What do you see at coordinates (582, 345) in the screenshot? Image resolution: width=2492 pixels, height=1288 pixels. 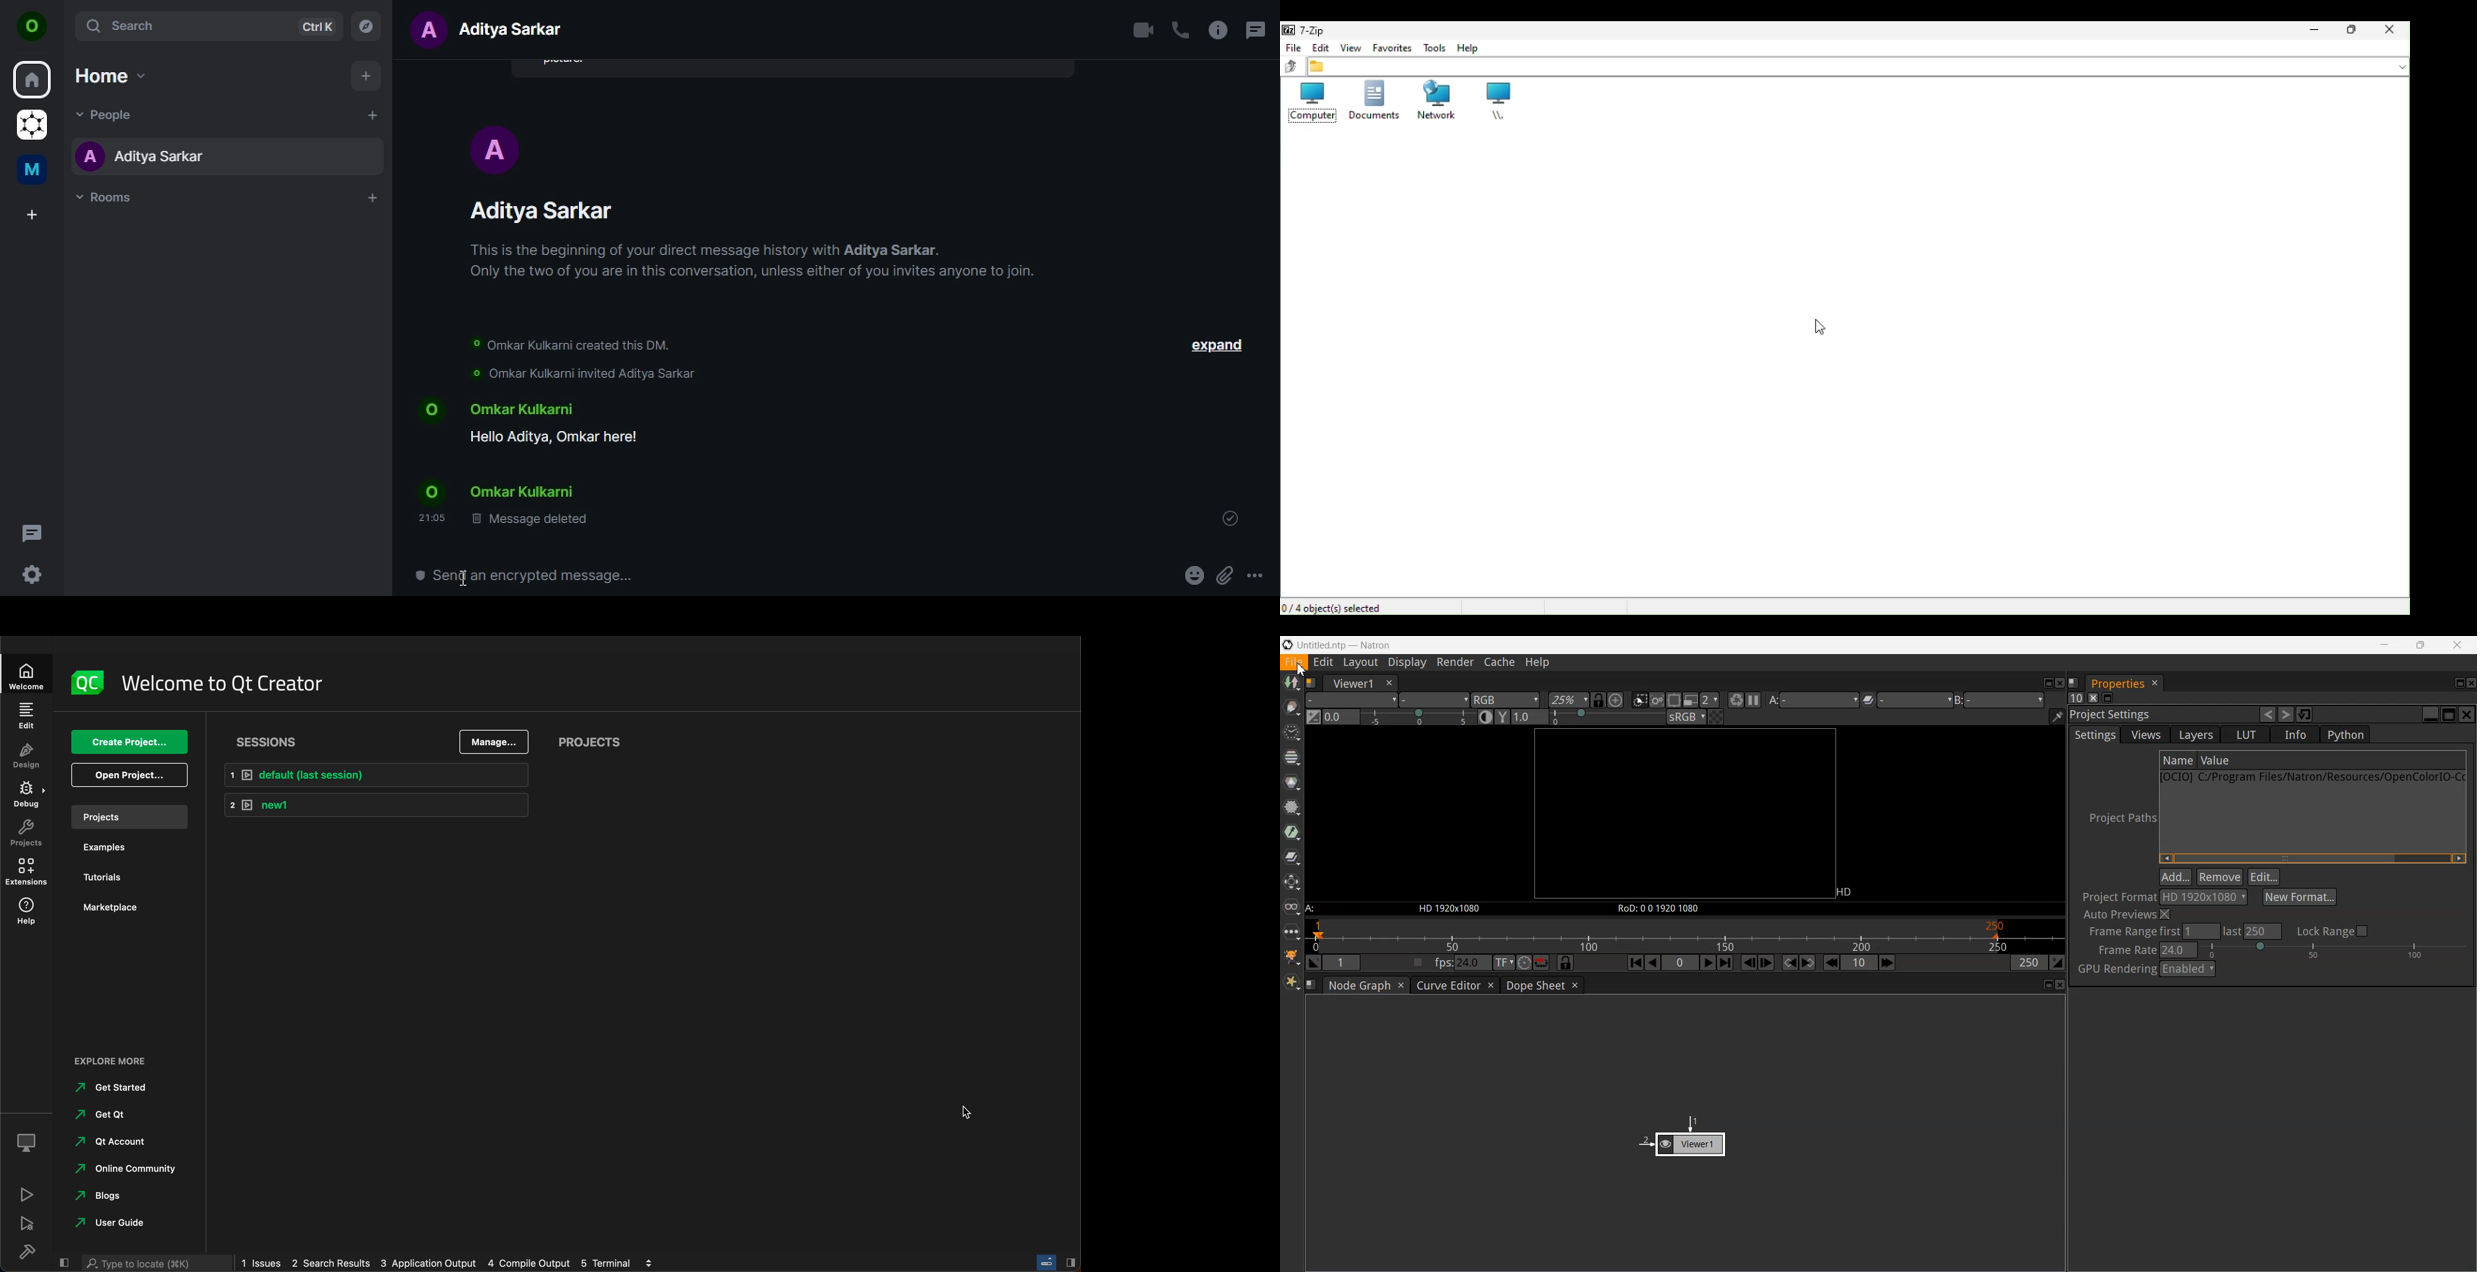 I see `omkar kulkarni created this DM` at bounding box center [582, 345].